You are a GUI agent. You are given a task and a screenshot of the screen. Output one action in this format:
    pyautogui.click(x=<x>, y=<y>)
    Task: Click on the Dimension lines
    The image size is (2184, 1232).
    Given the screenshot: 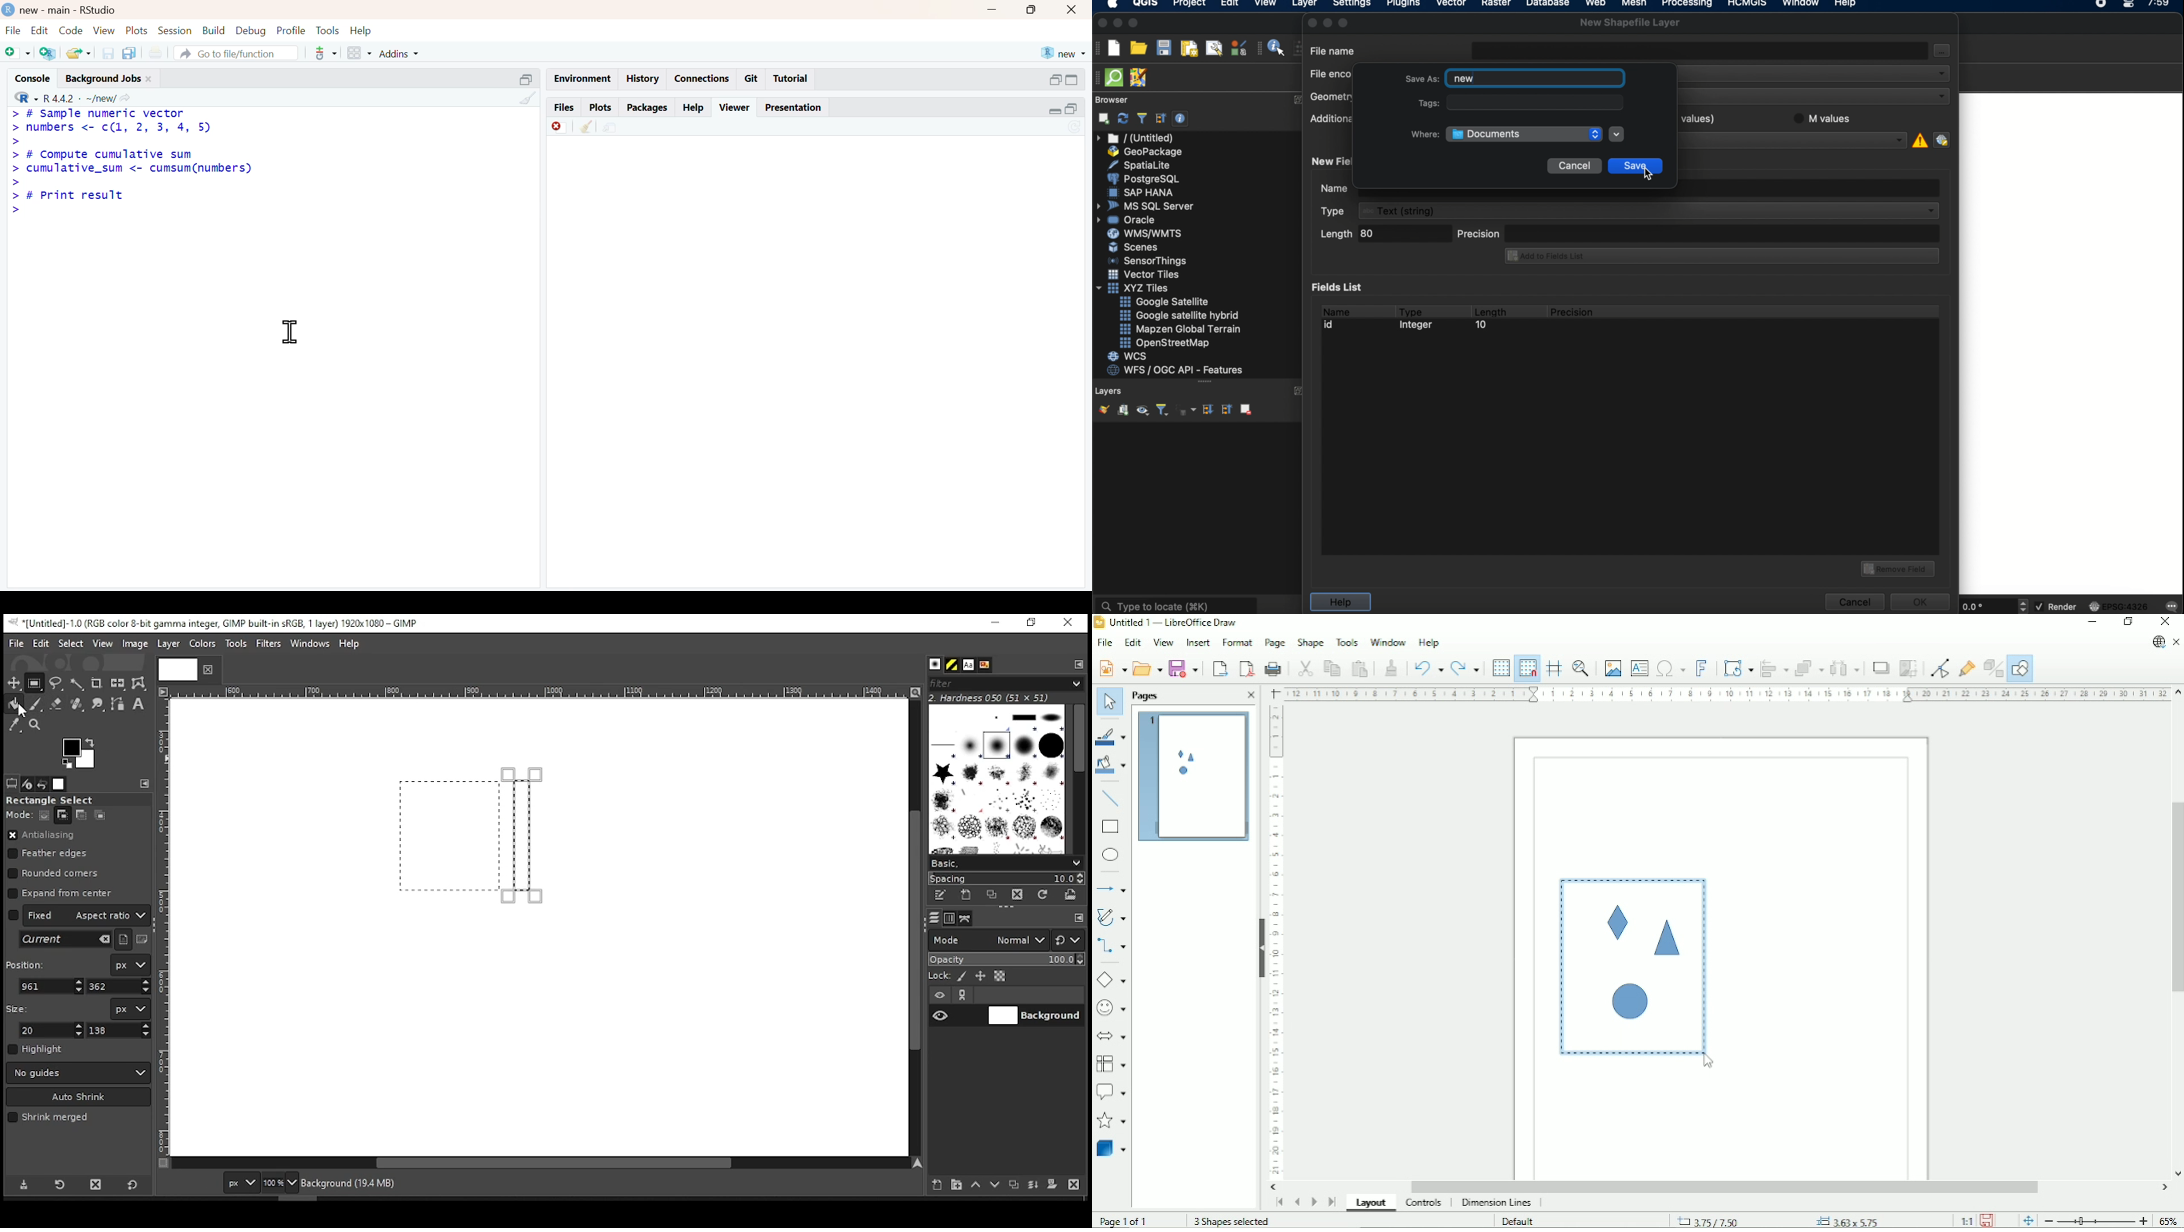 What is the action you would take?
    pyautogui.click(x=1498, y=1203)
    